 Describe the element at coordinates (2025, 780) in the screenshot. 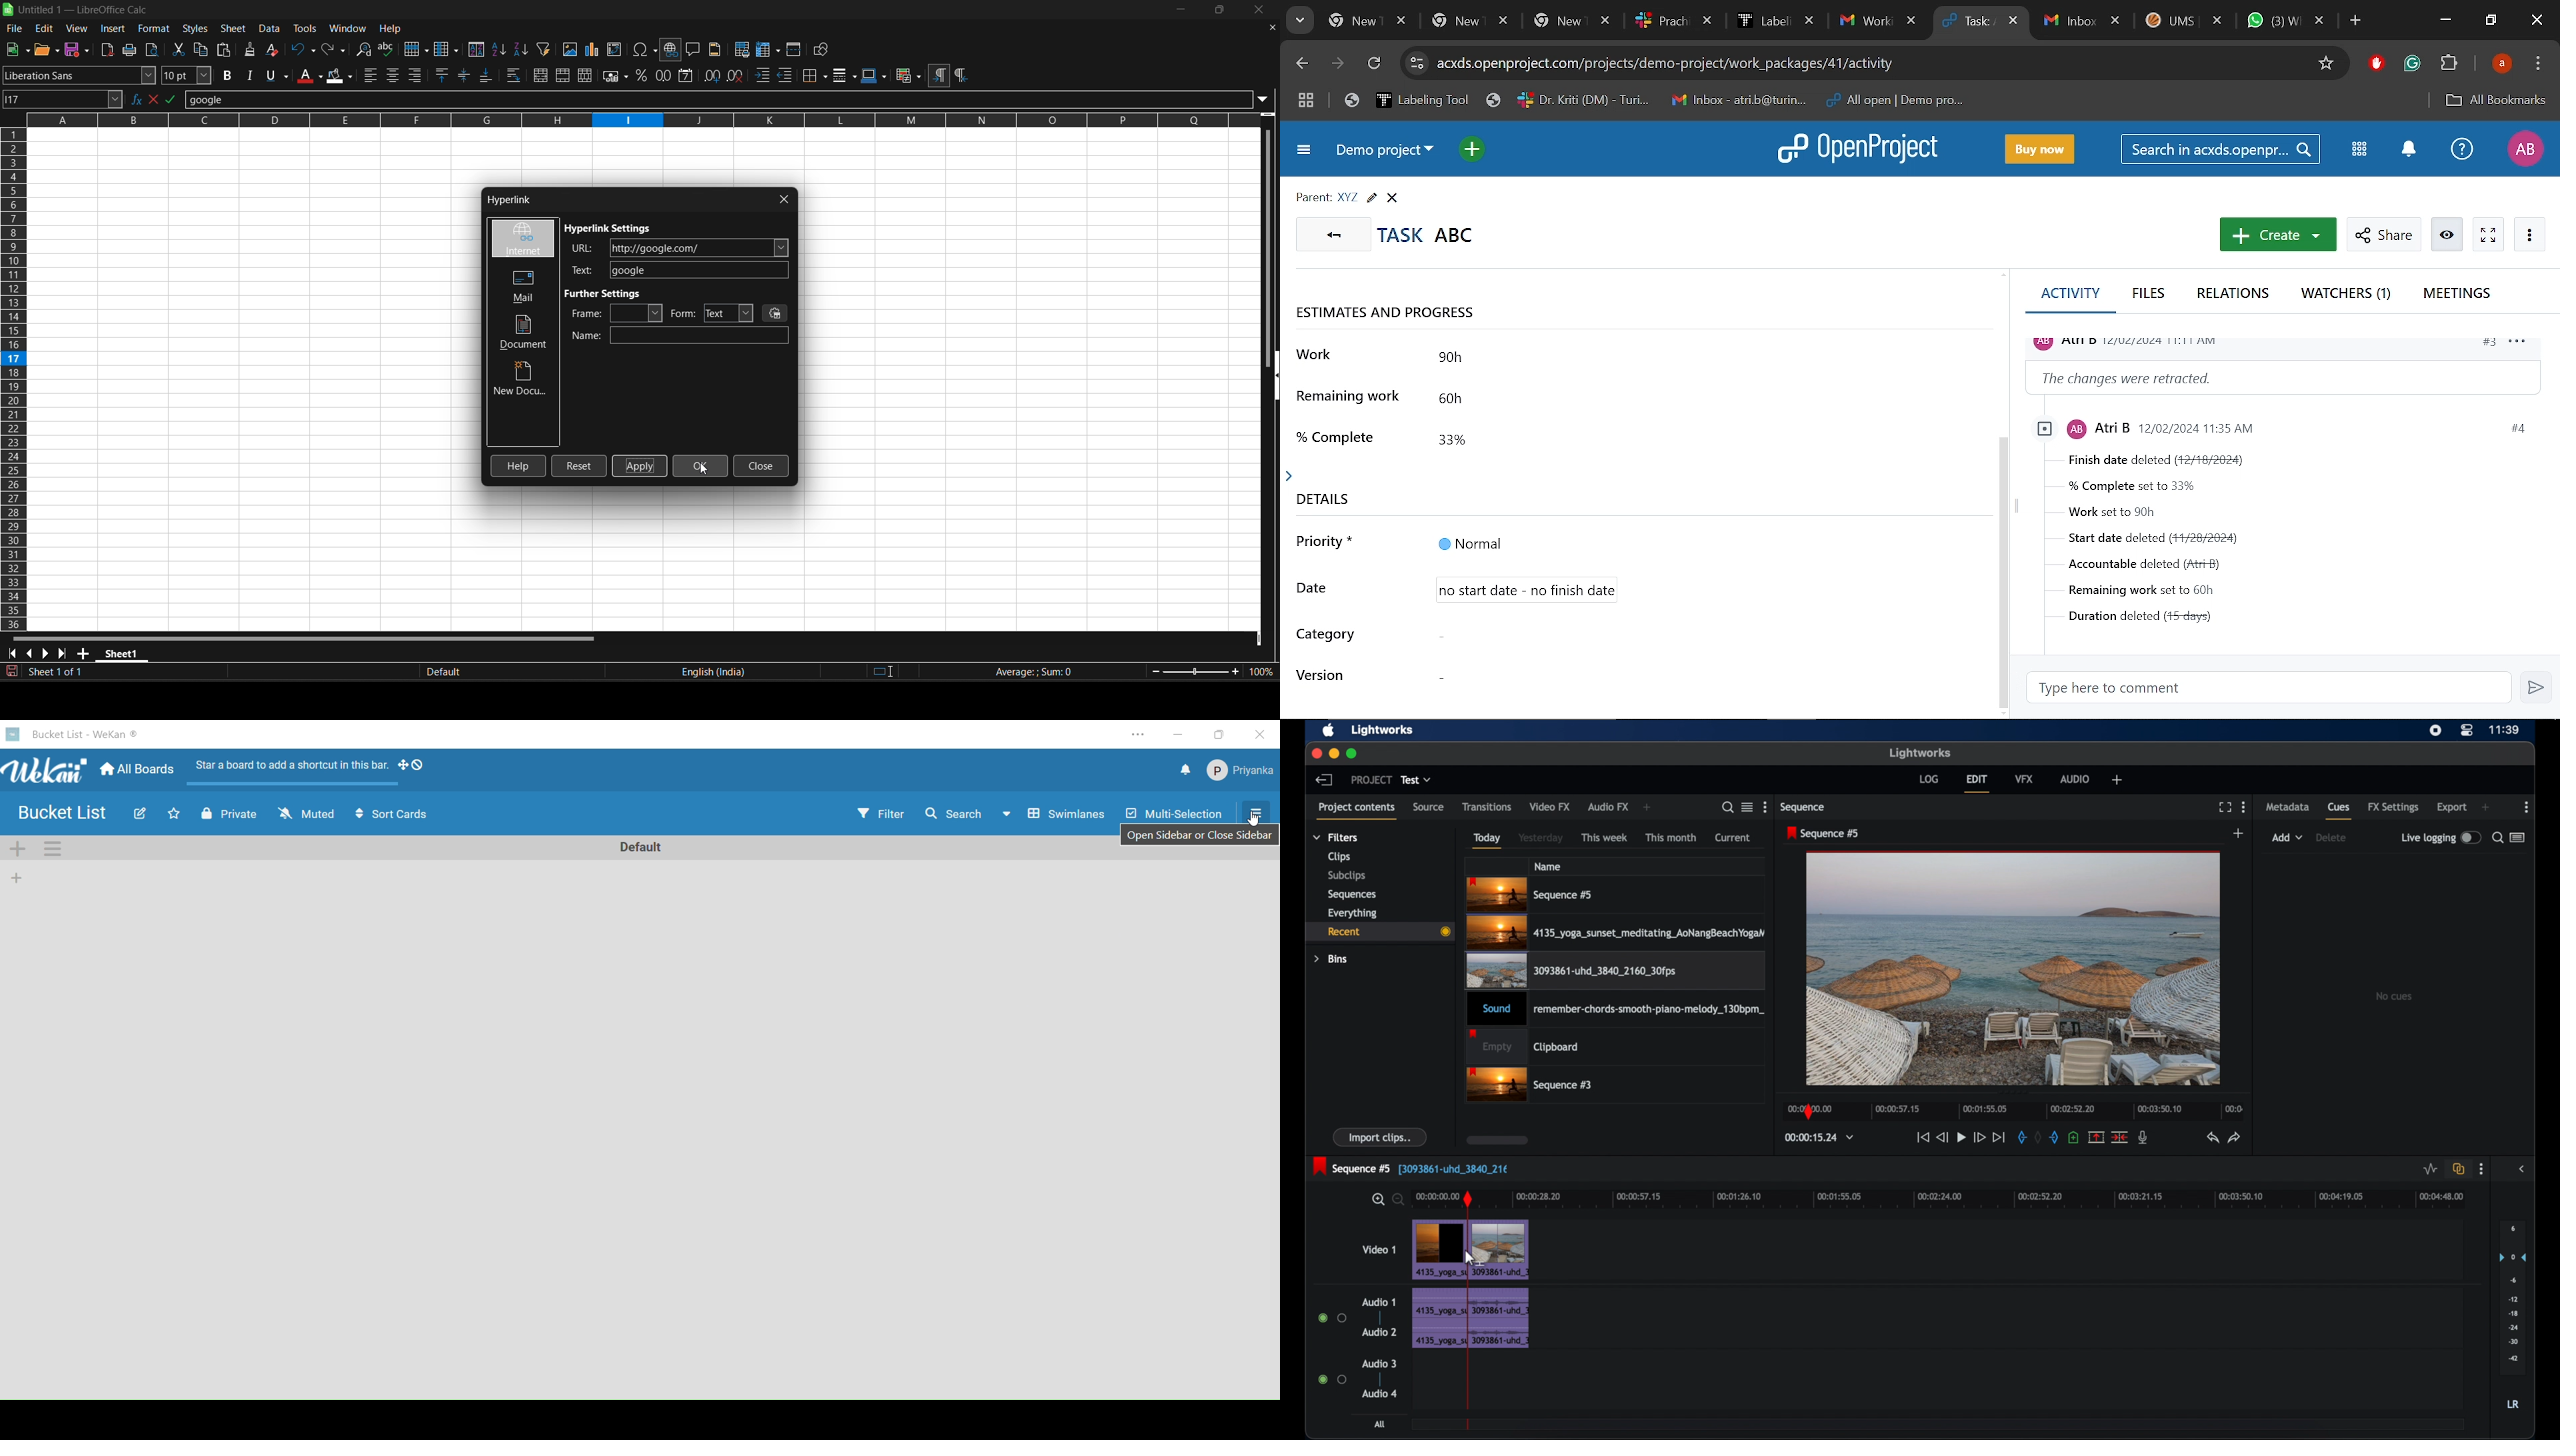

I see `vfx` at that location.